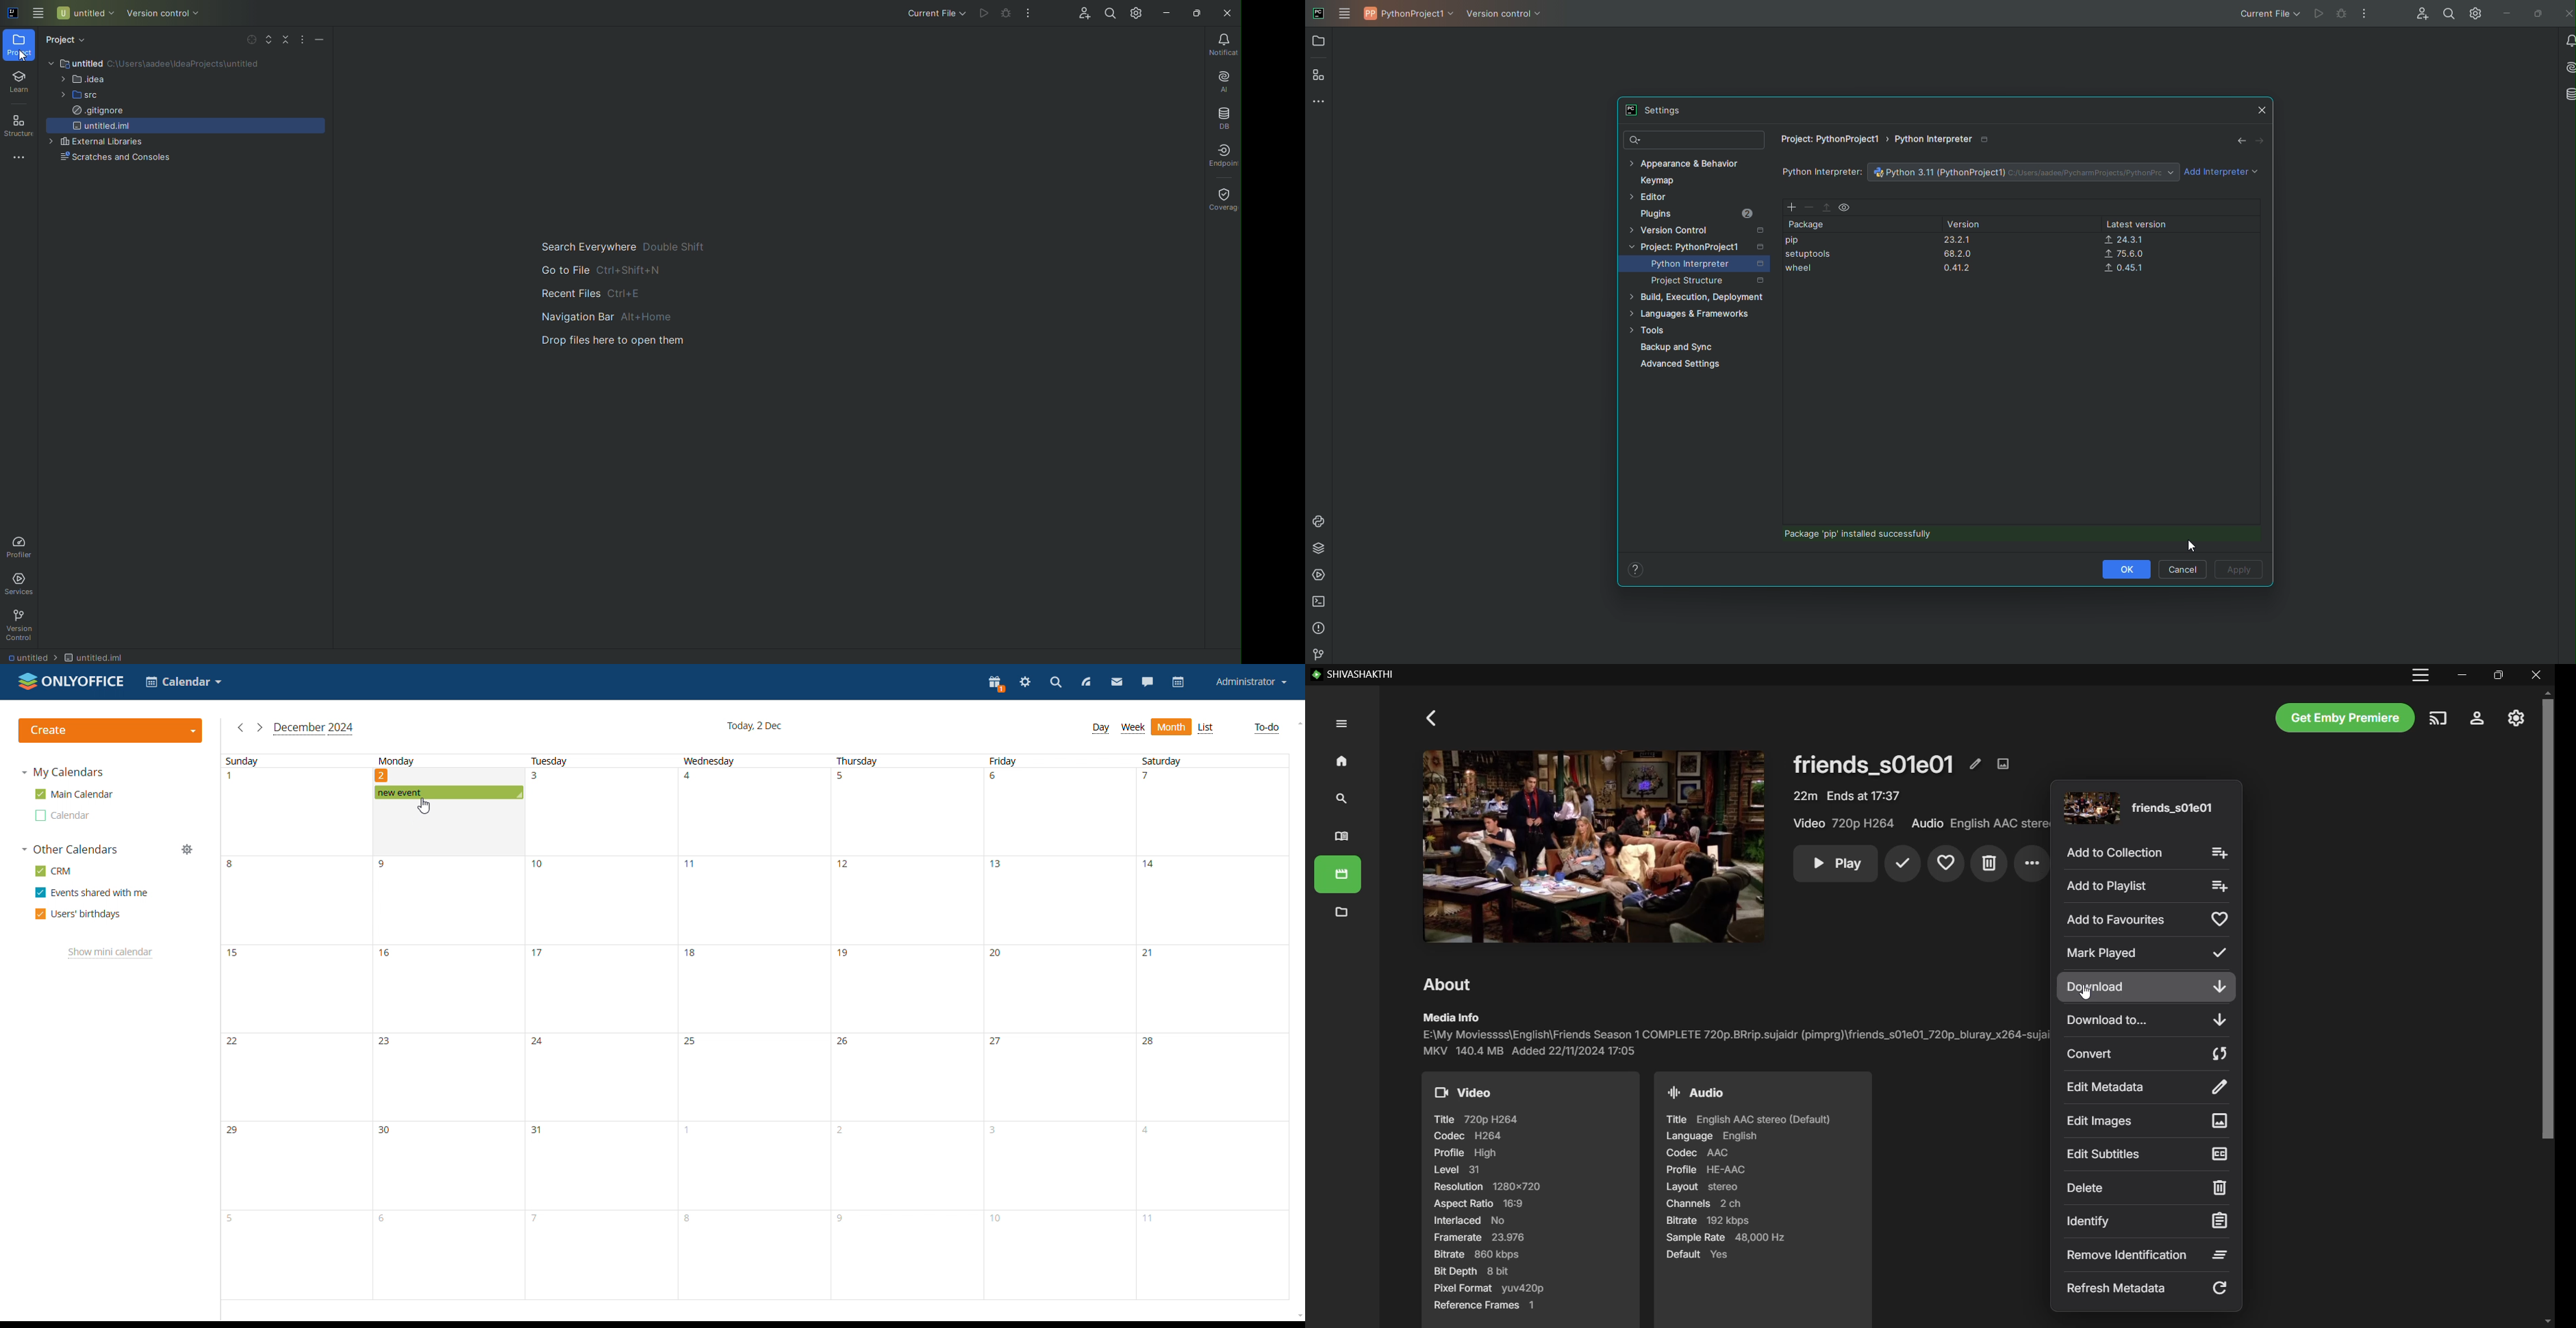  What do you see at coordinates (1132, 728) in the screenshot?
I see `week view` at bounding box center [1132, 728].